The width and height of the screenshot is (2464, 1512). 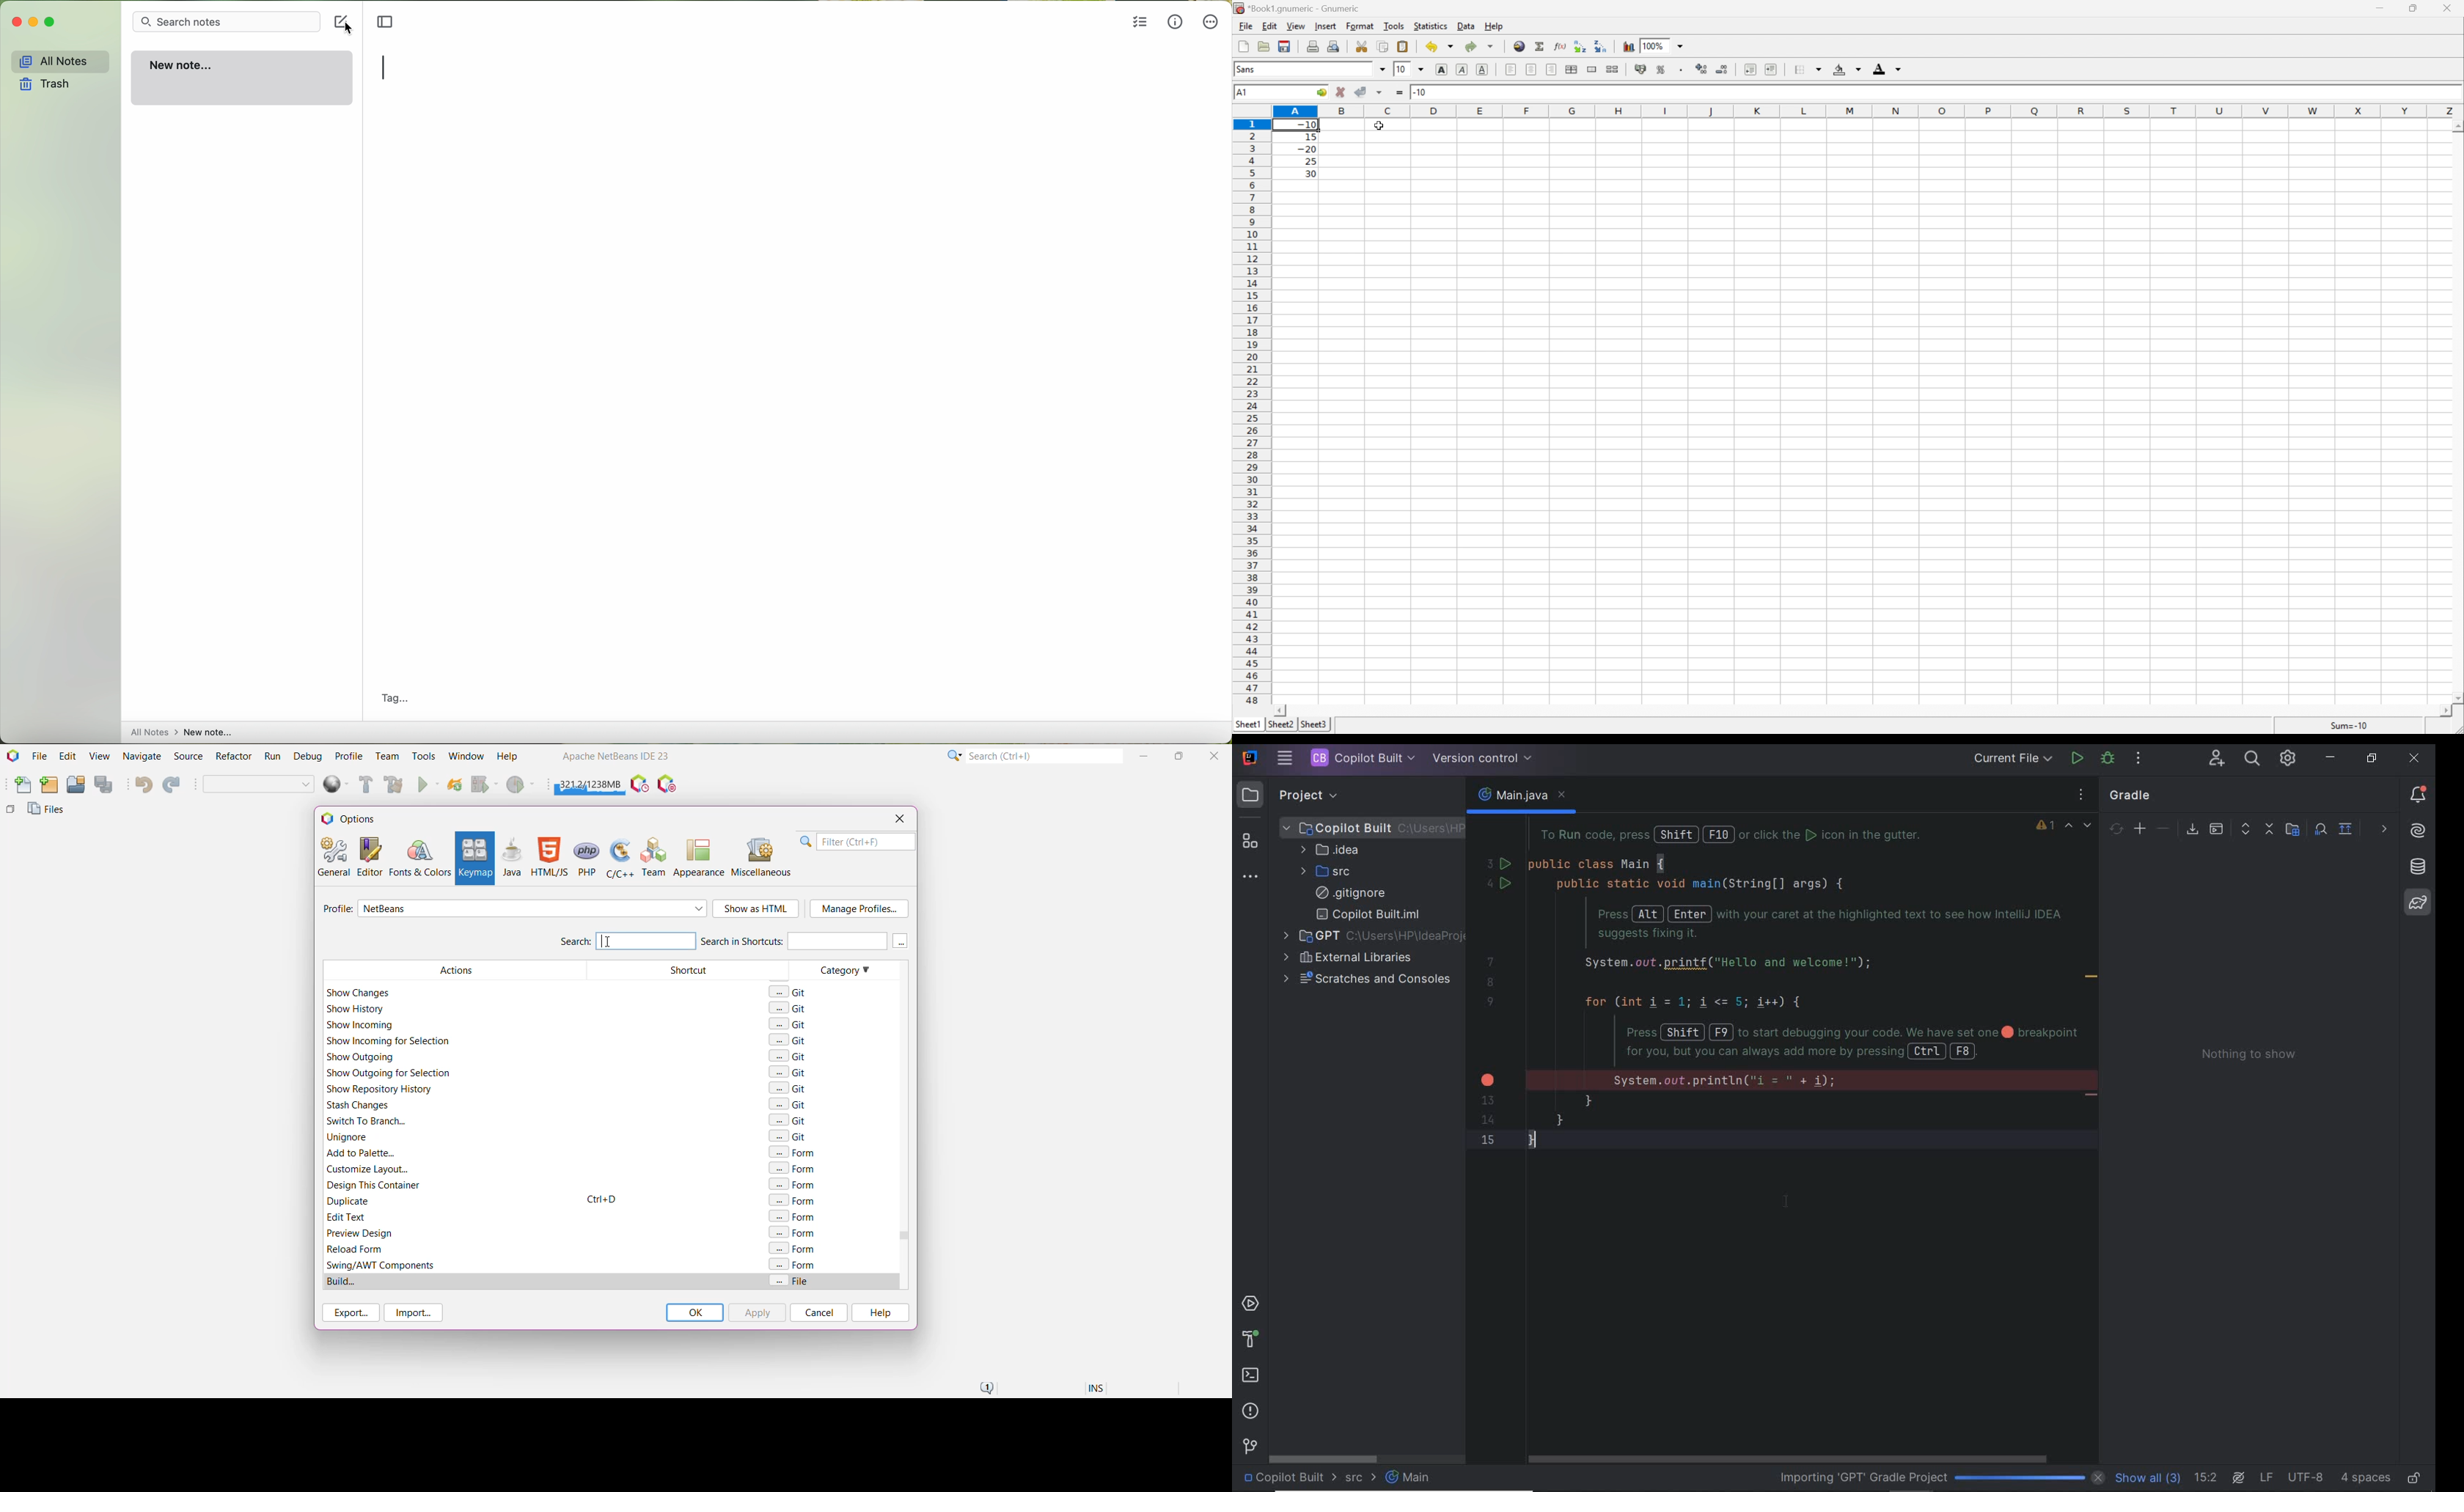 What do you see at coordinates (1468, 27) in the screenshot?
I see `Data` at bounding box center [1468, 27].